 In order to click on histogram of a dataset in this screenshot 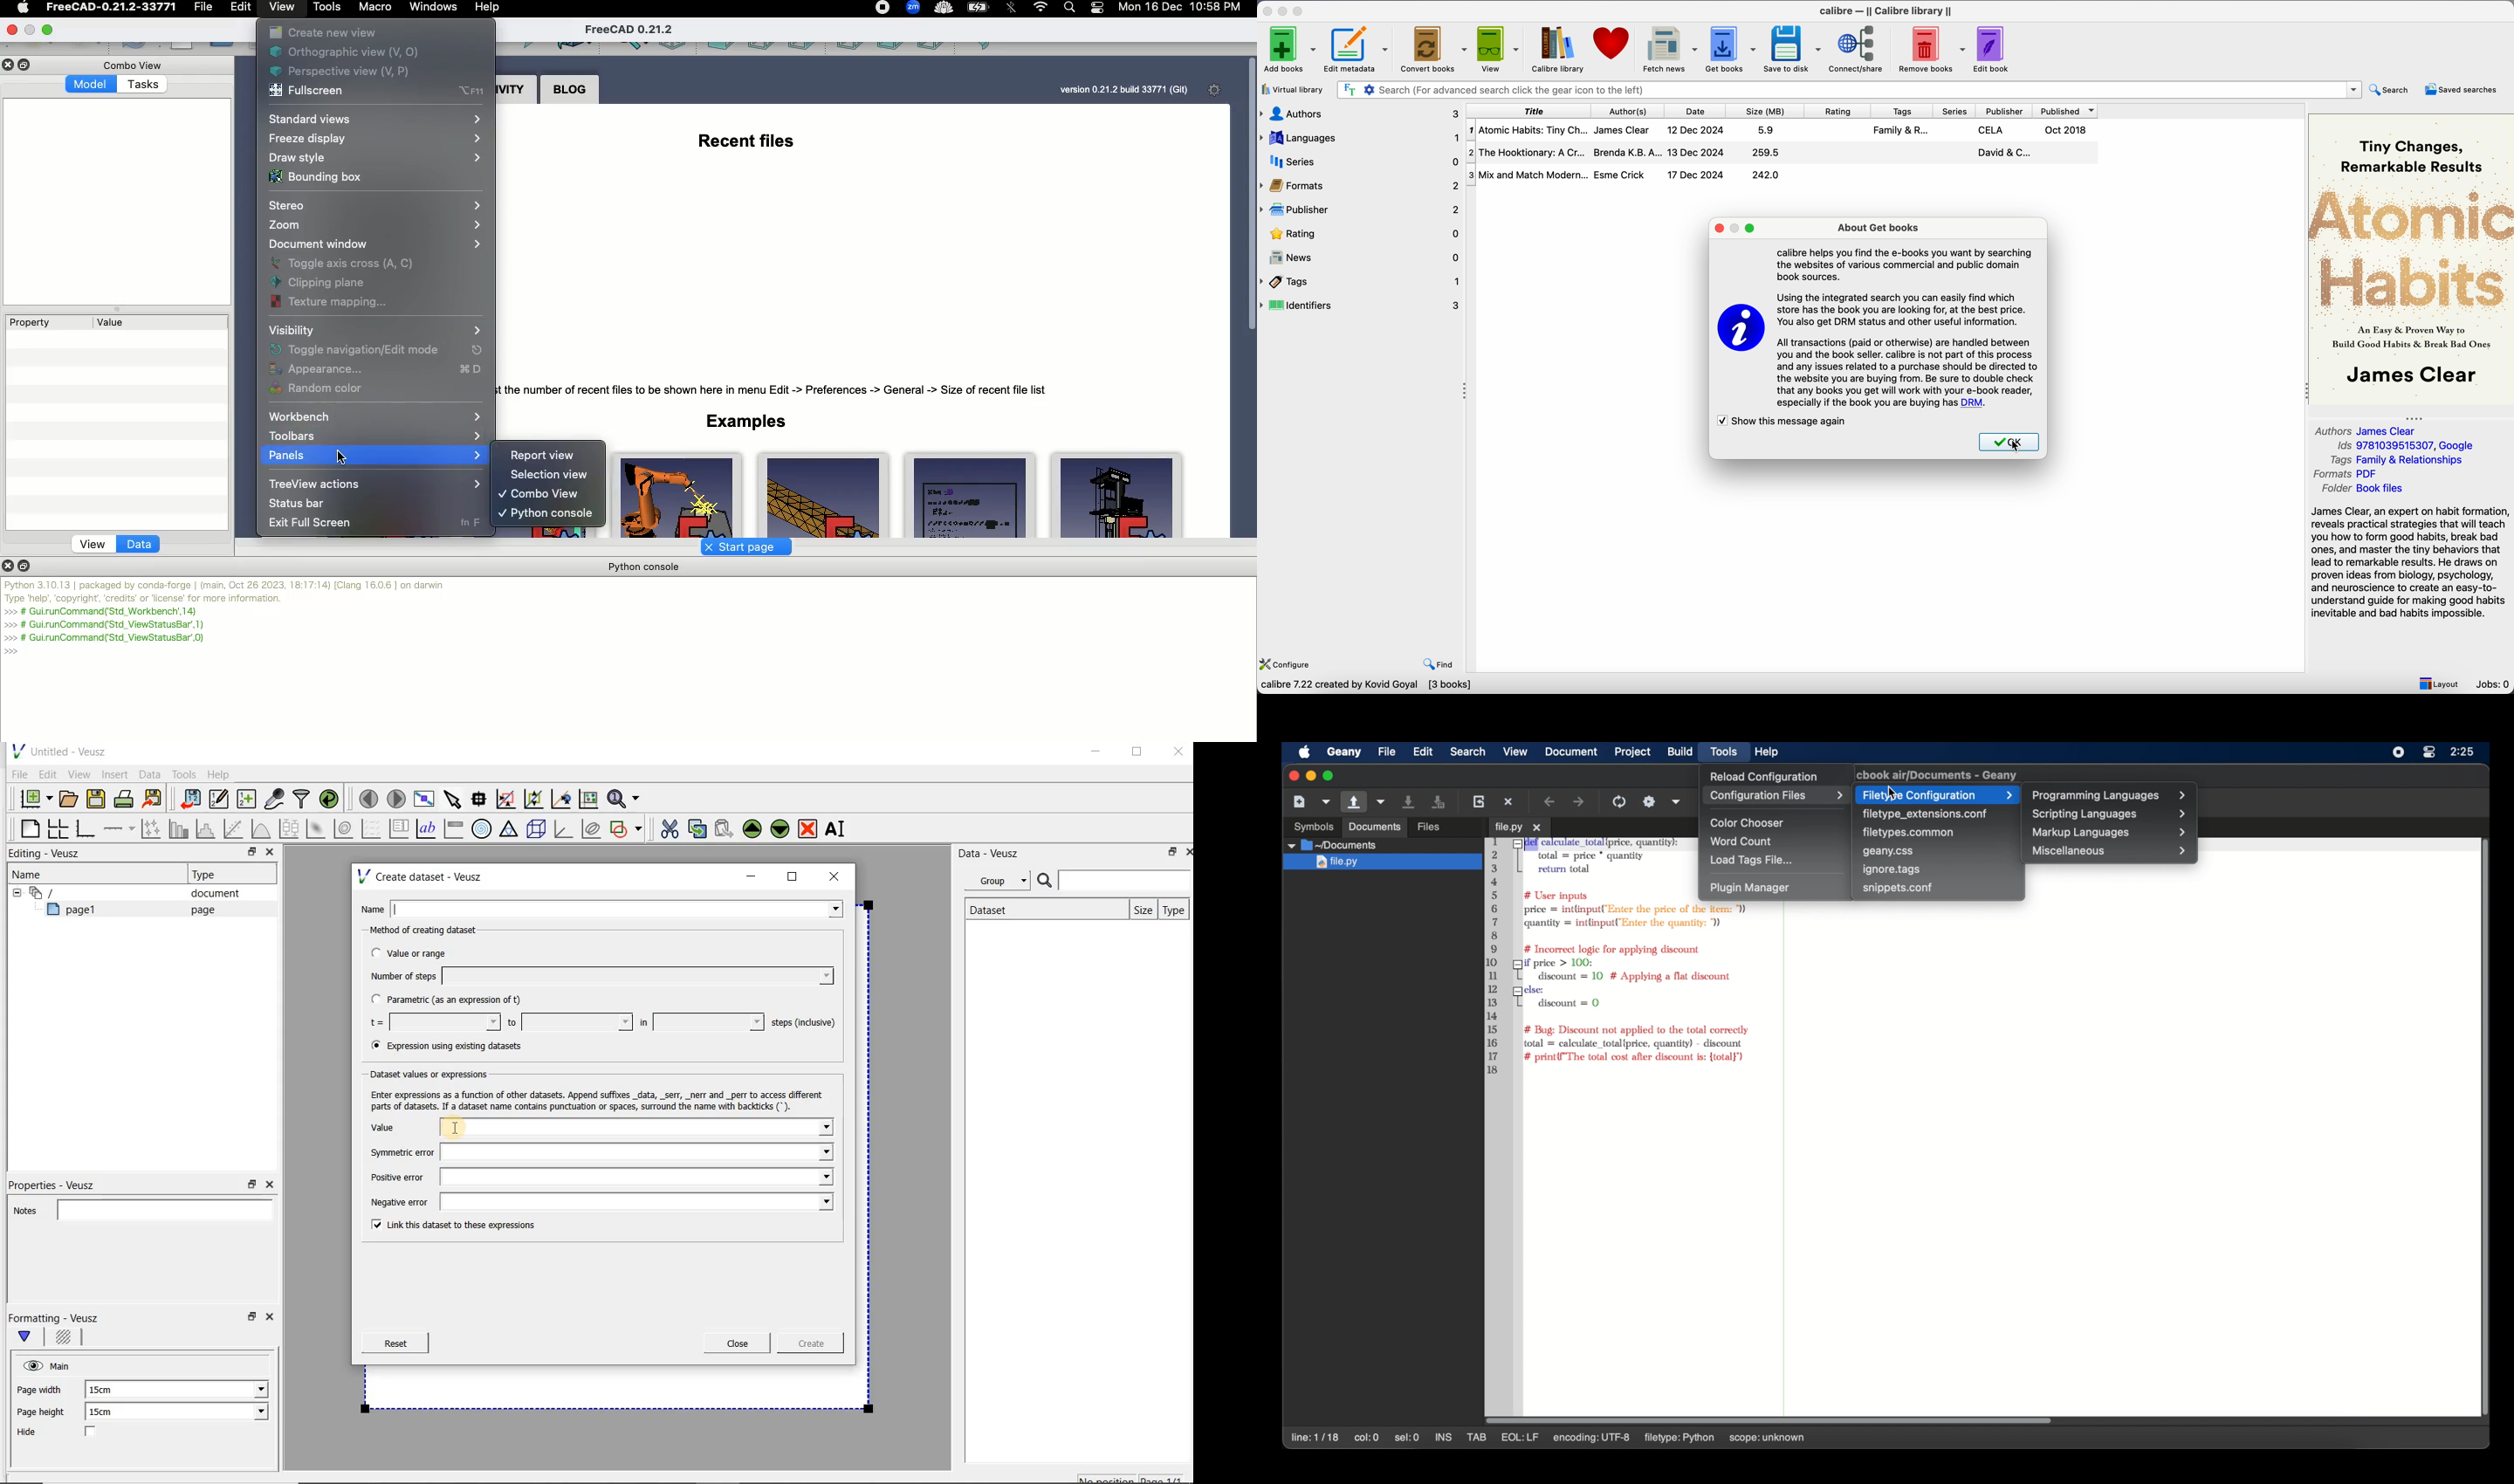, I will do `click(208, 829)`.